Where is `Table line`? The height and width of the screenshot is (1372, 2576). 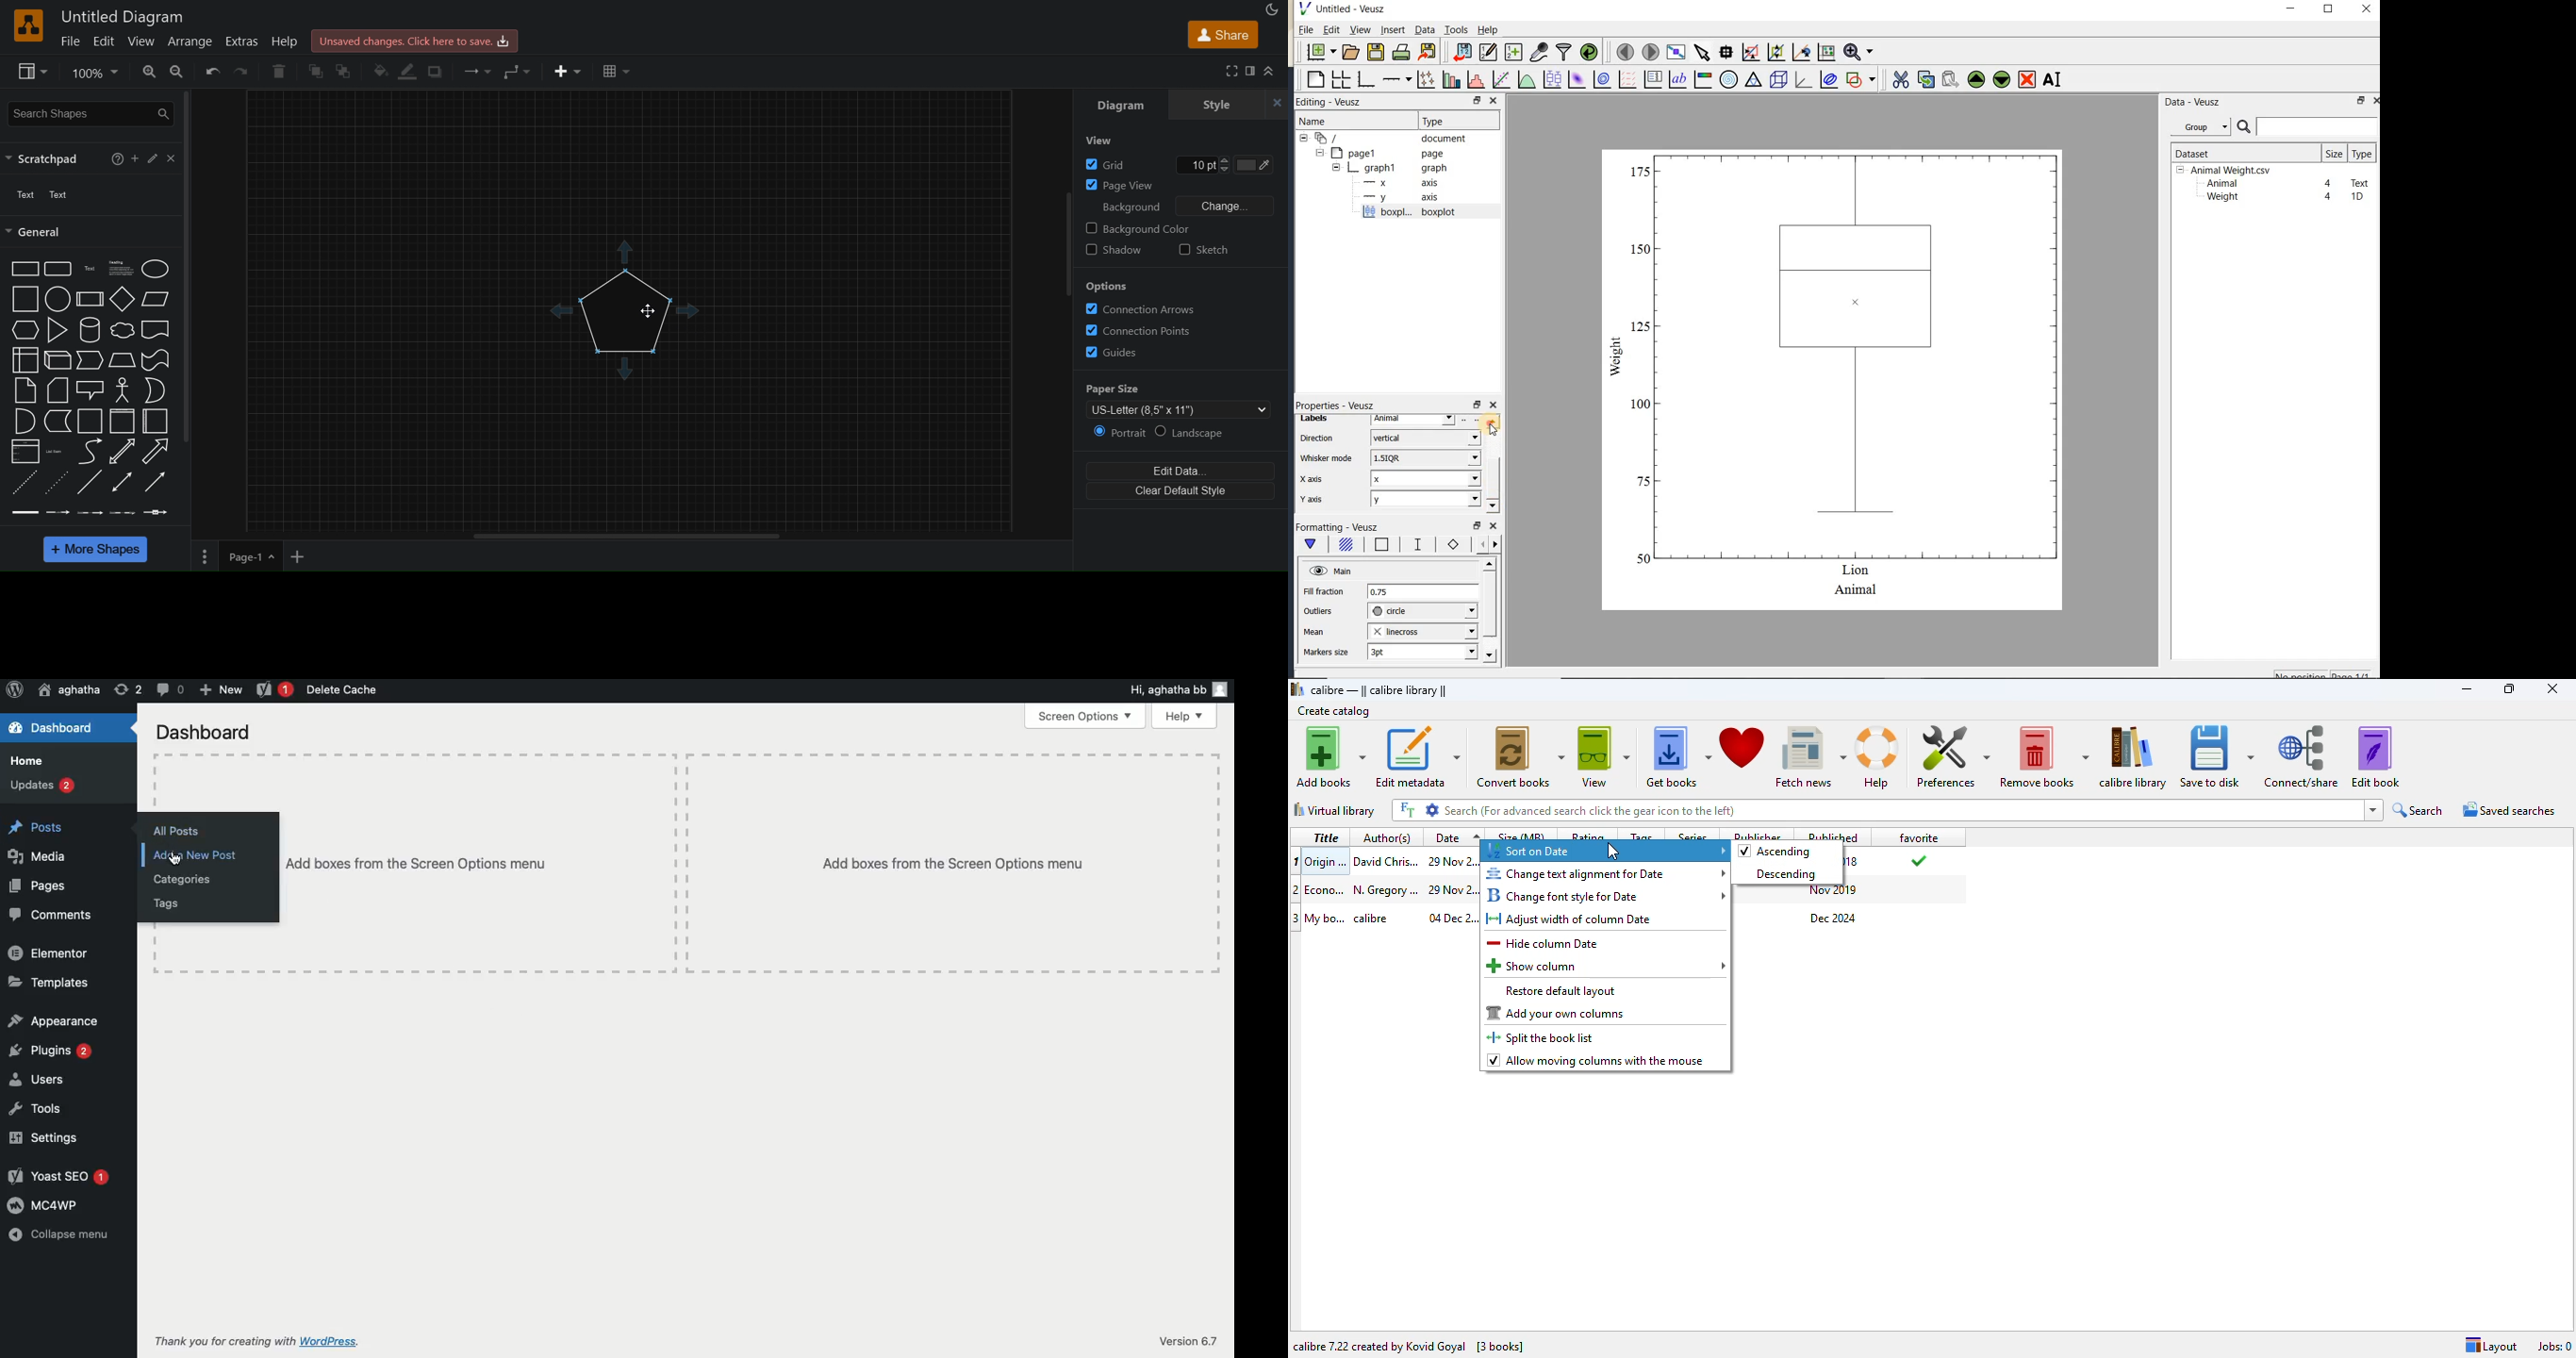
Table line is located at coordinates (687, 754).